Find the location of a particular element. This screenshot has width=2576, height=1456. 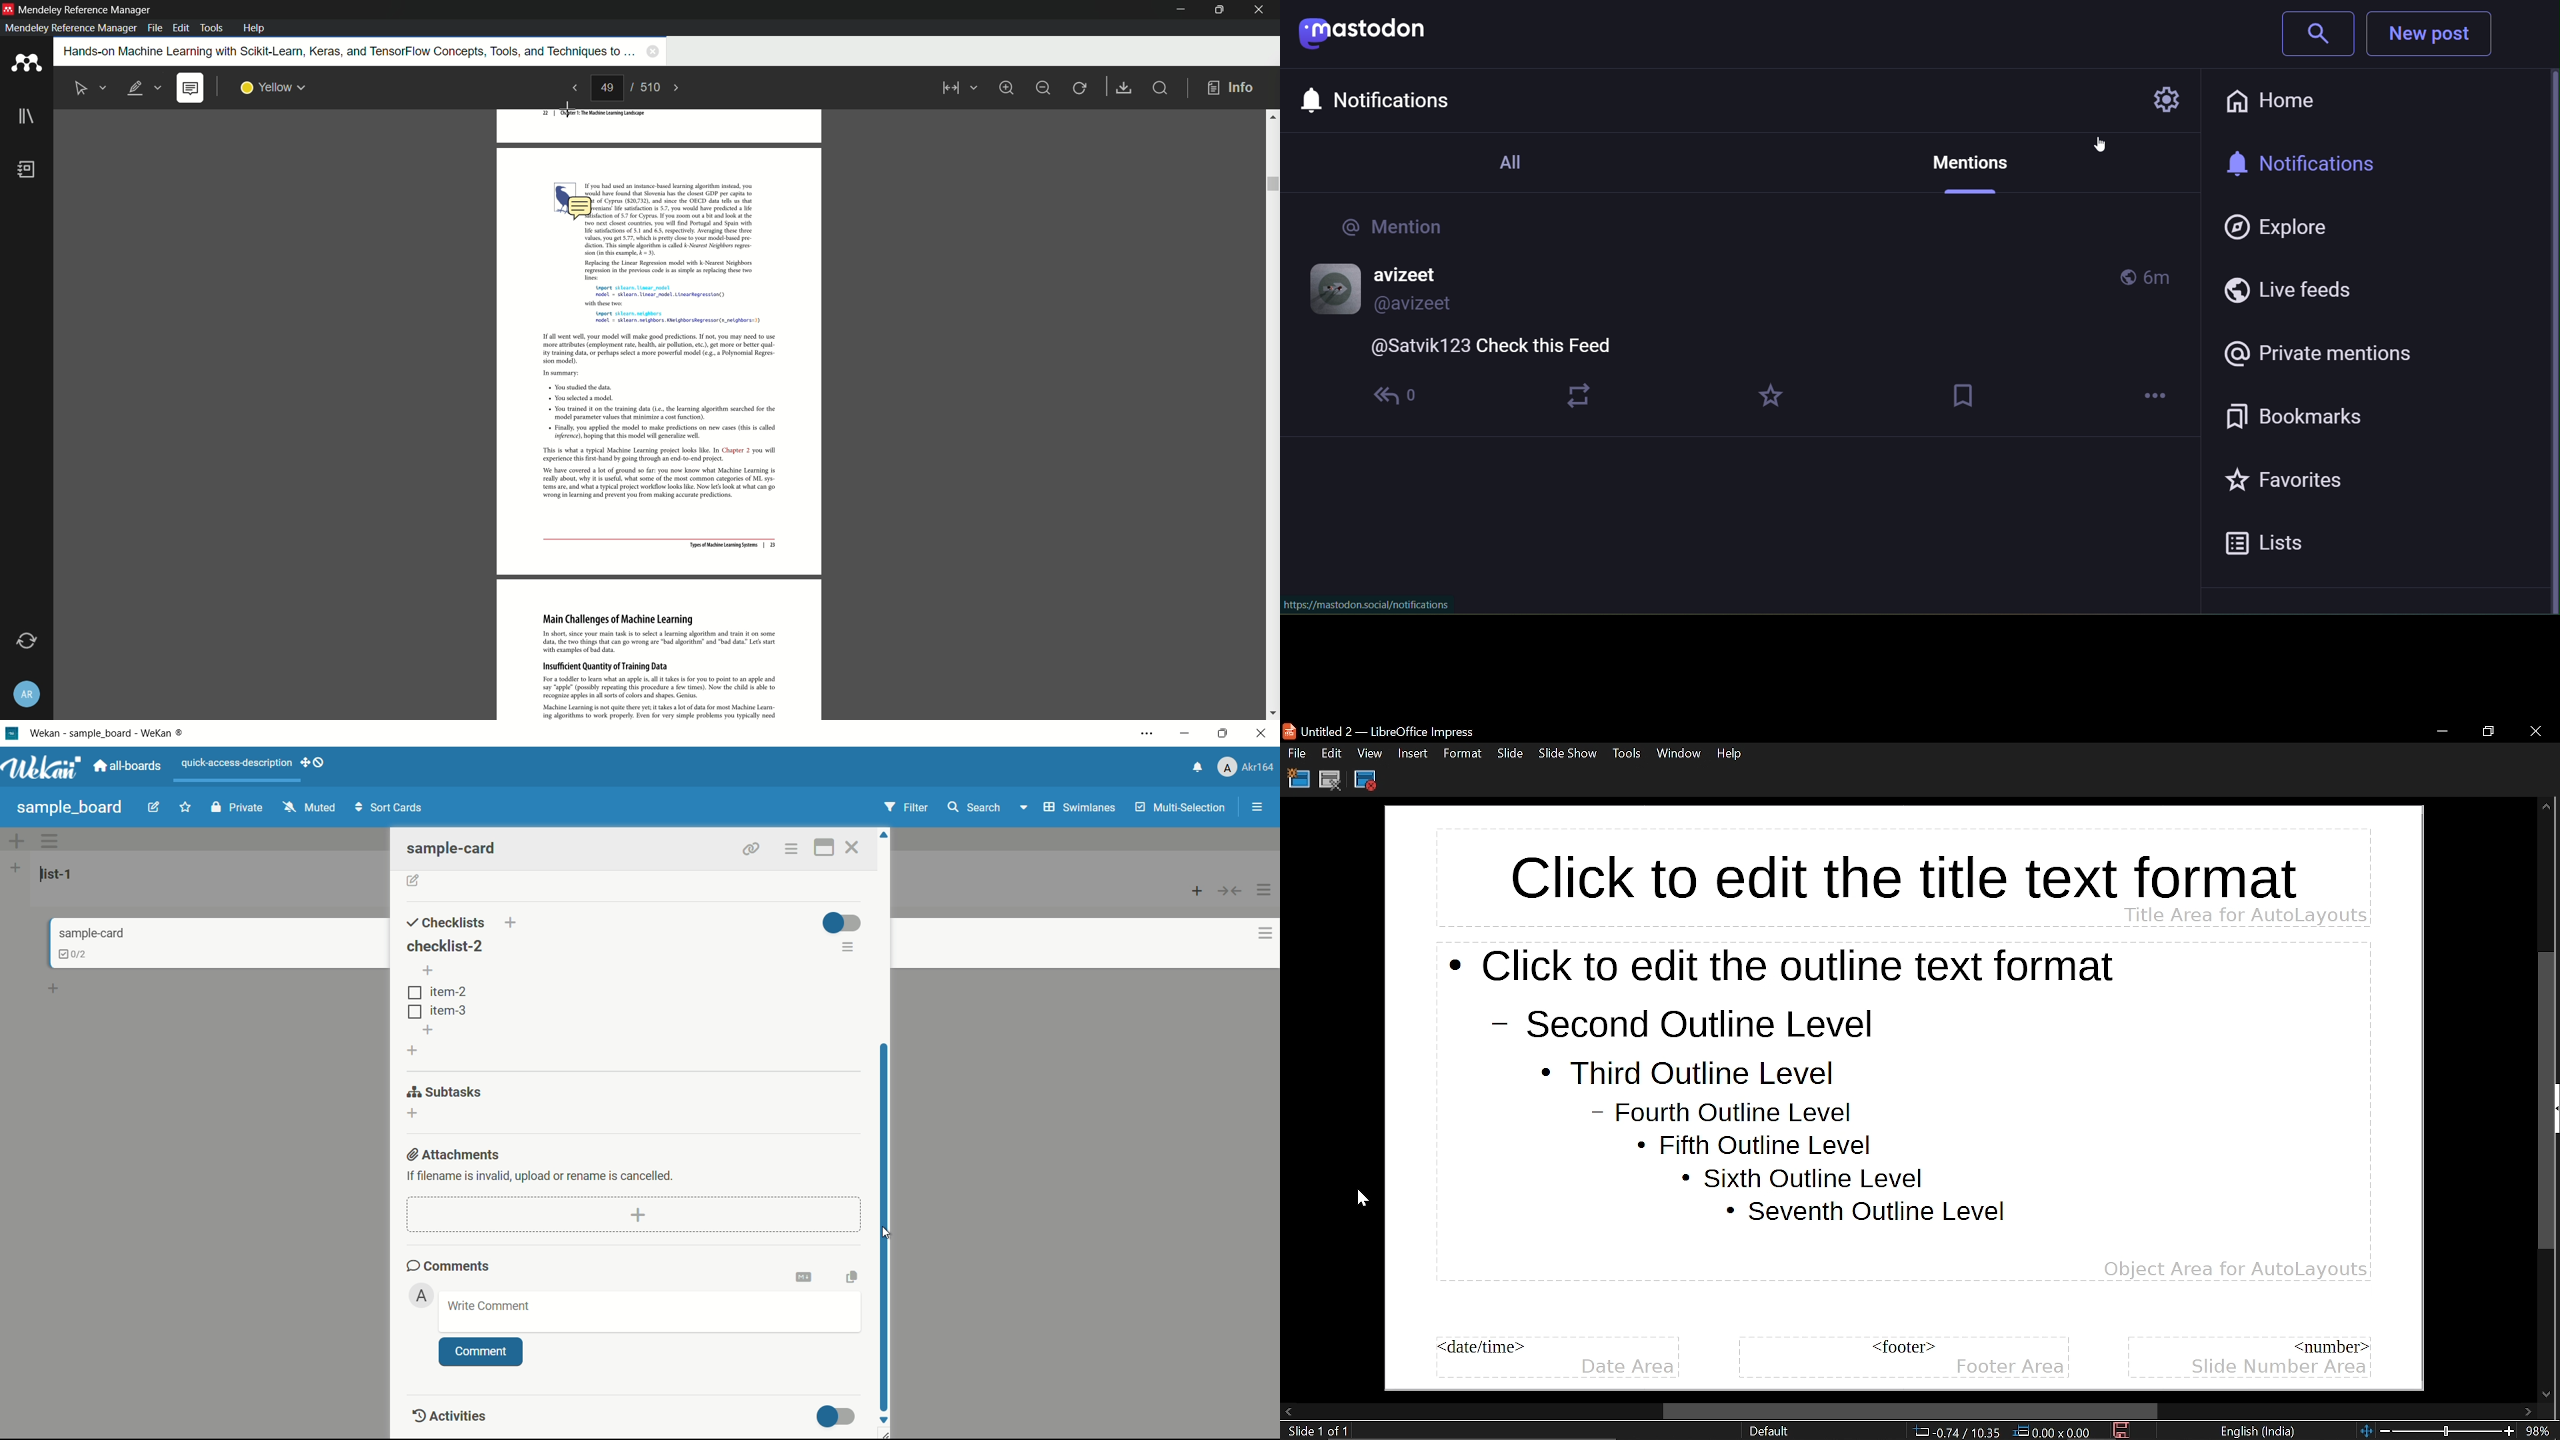

close card is located at coordinates (855, 847).